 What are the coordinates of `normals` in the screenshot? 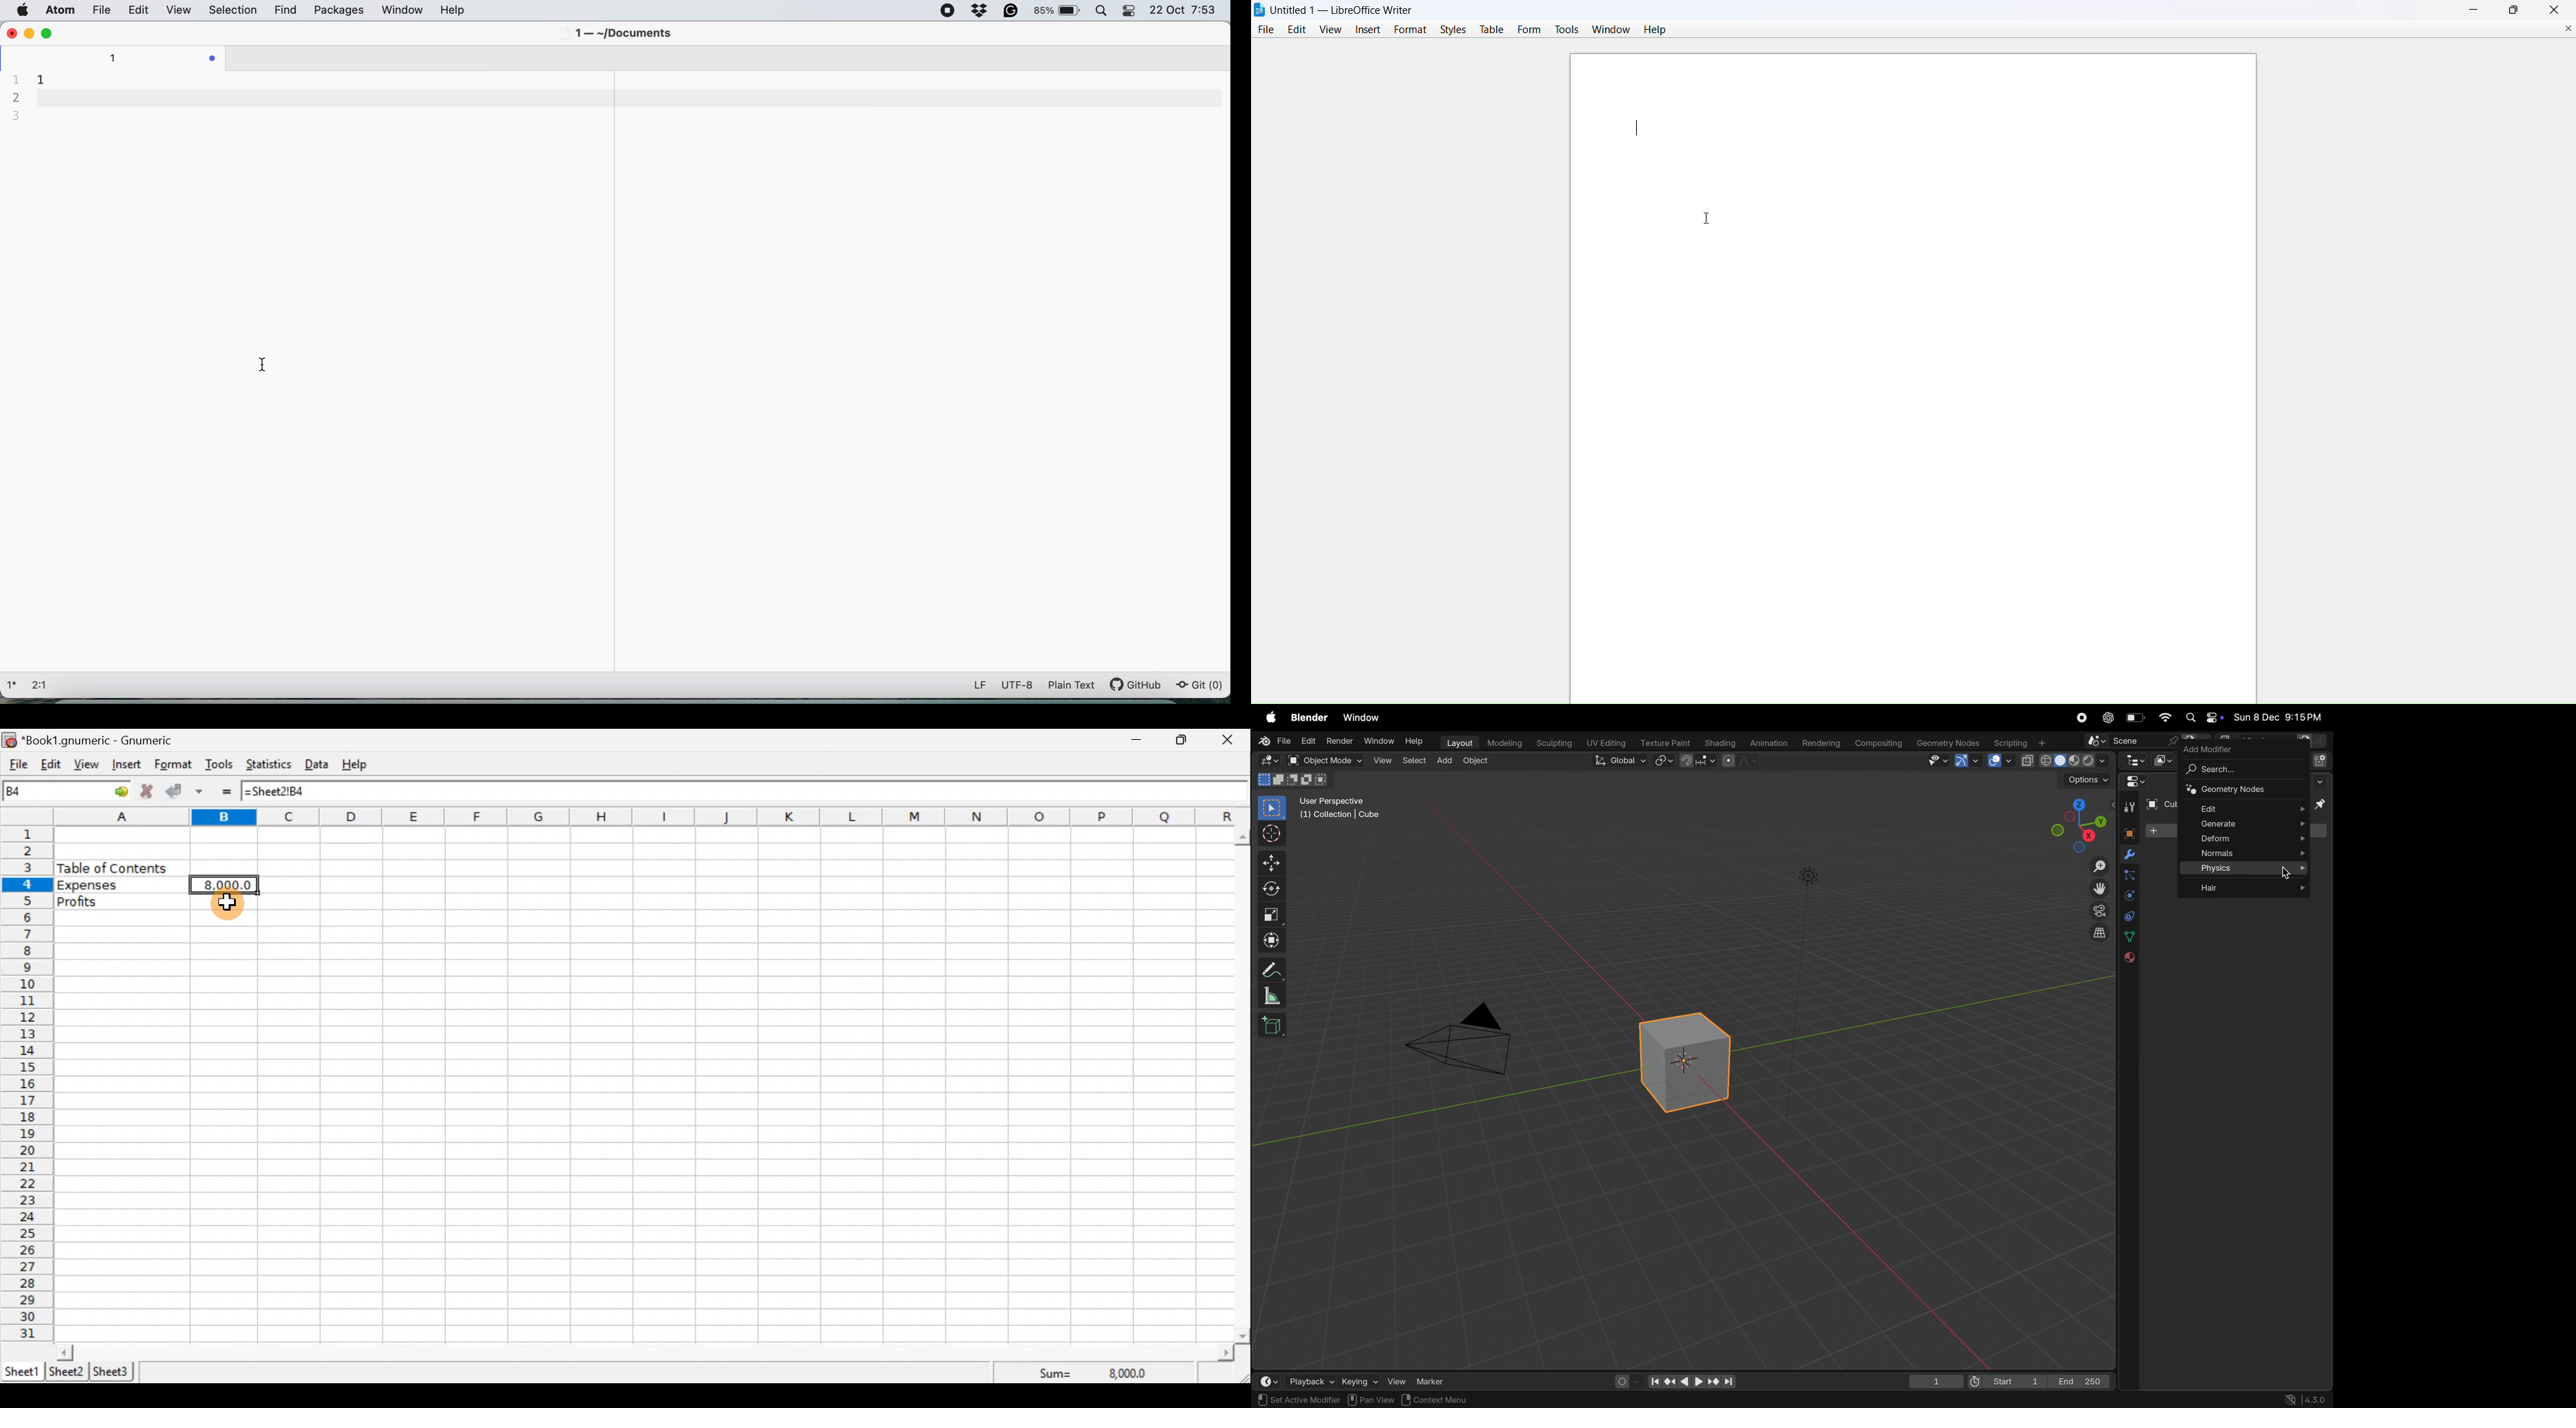 It's located at (2246, 854).